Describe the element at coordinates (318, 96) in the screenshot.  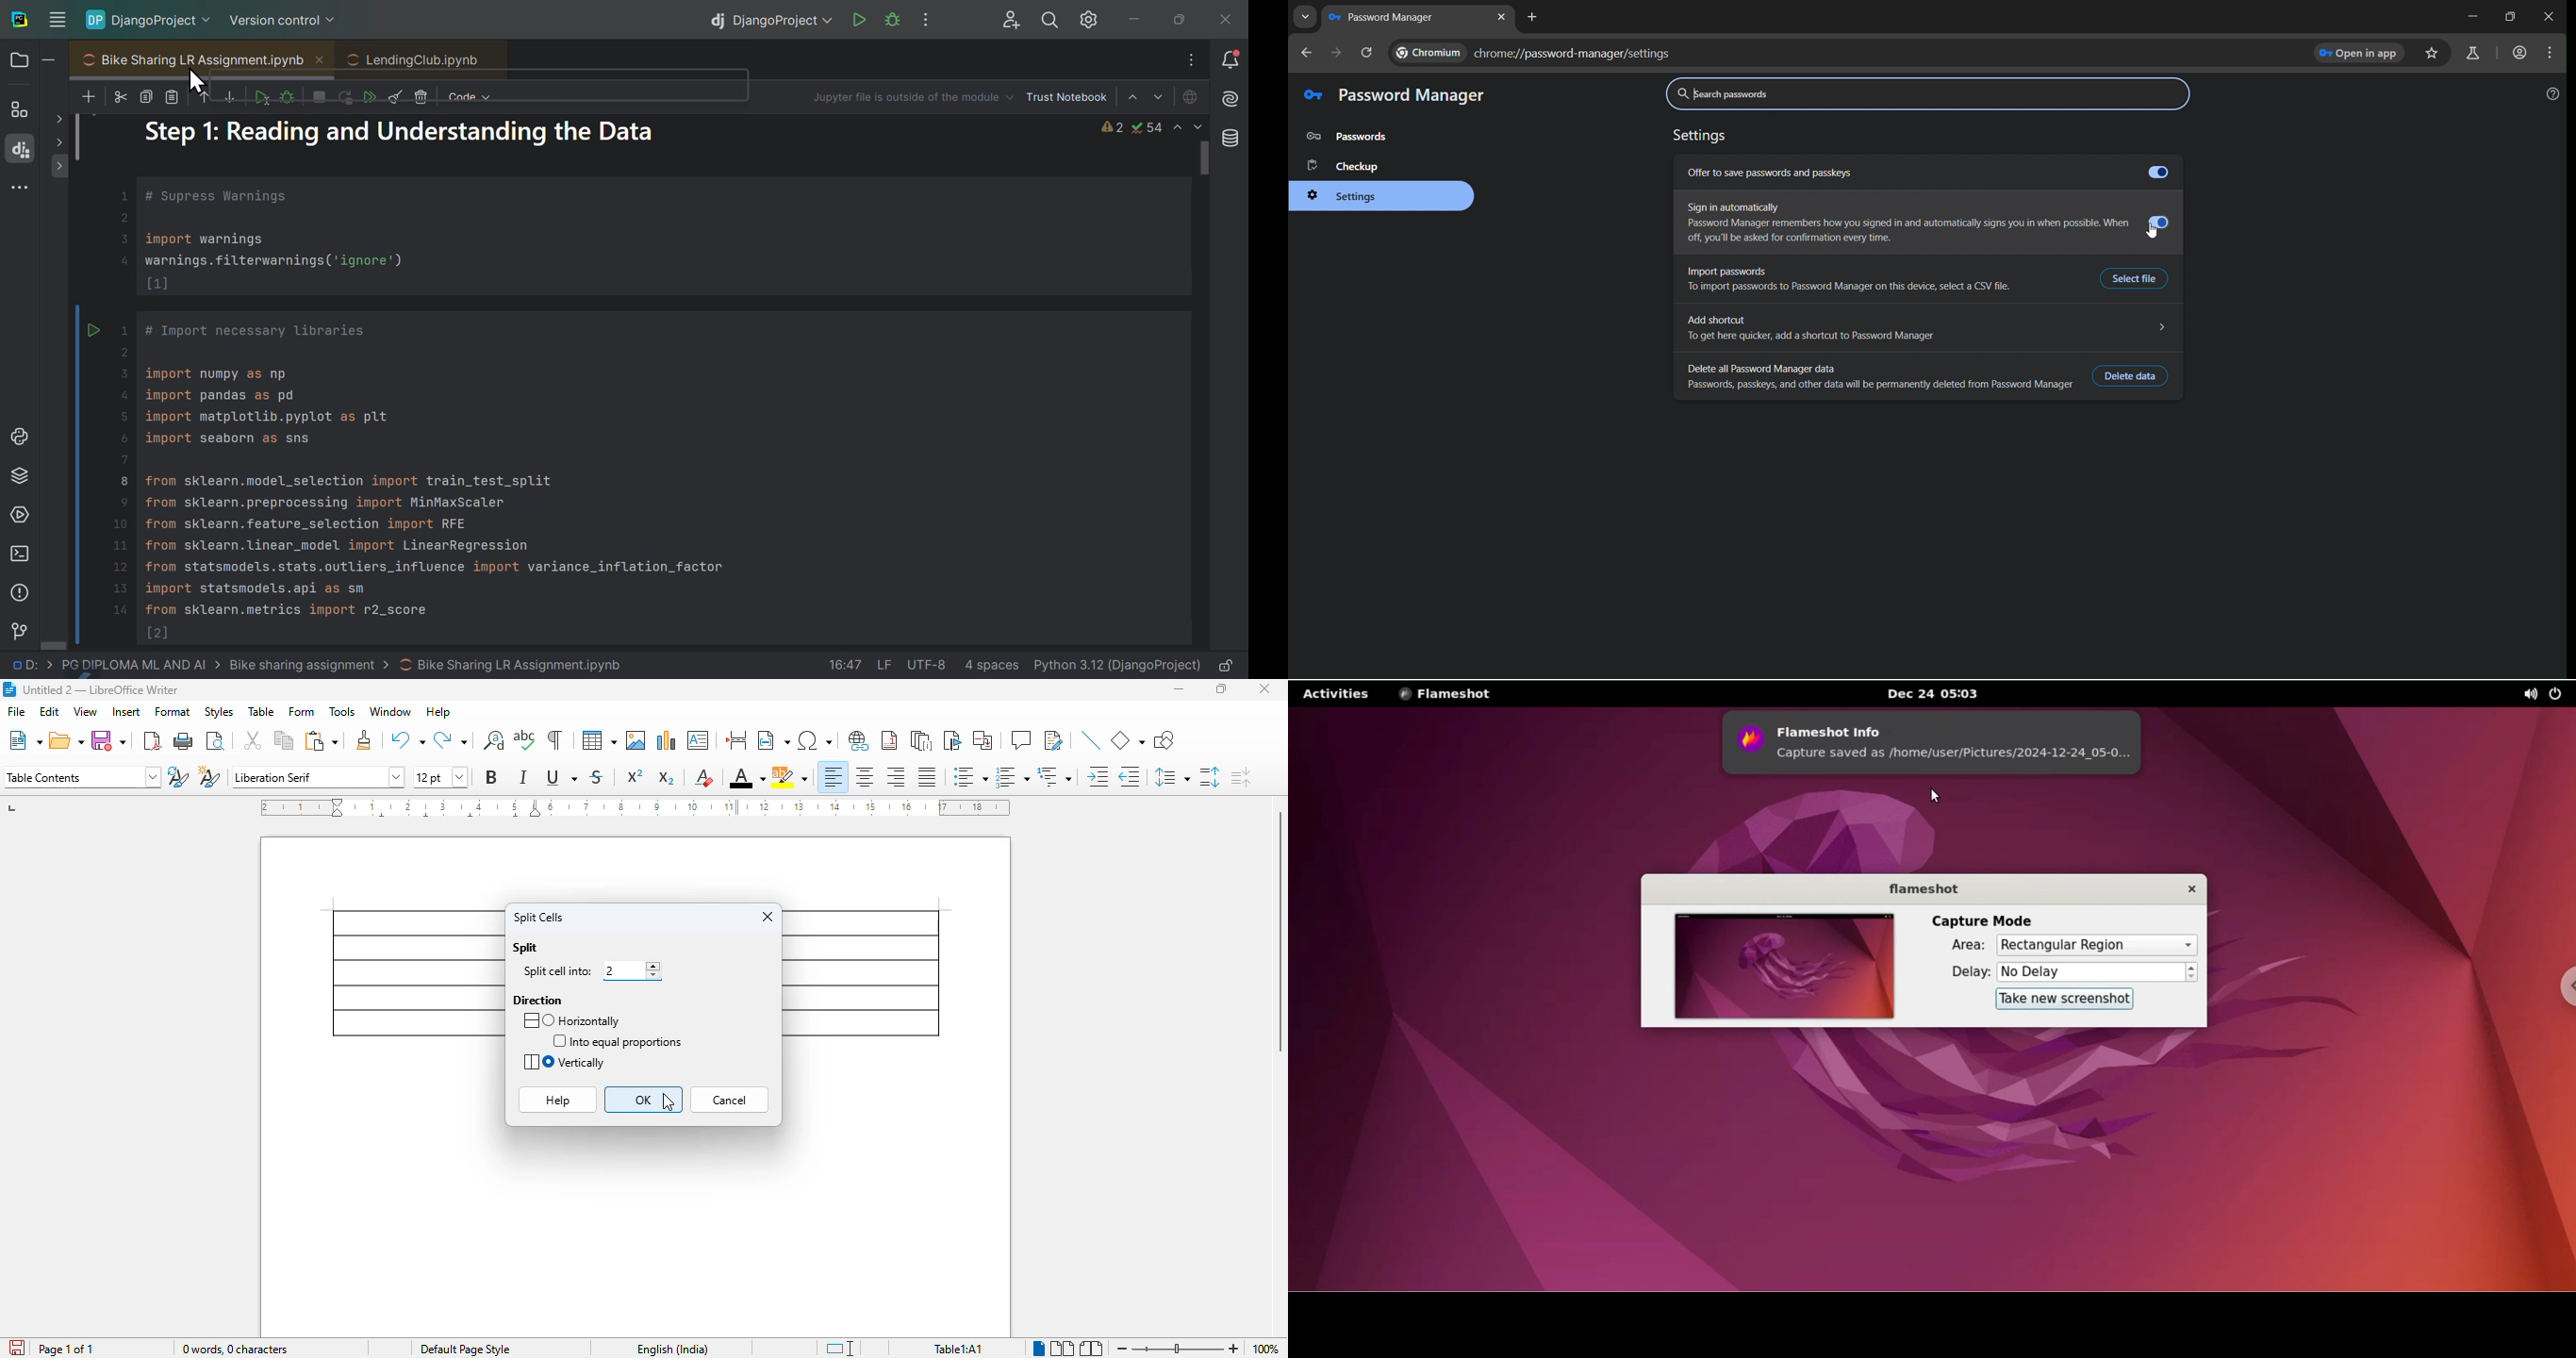
I see `interrupt Kernel` at that location.